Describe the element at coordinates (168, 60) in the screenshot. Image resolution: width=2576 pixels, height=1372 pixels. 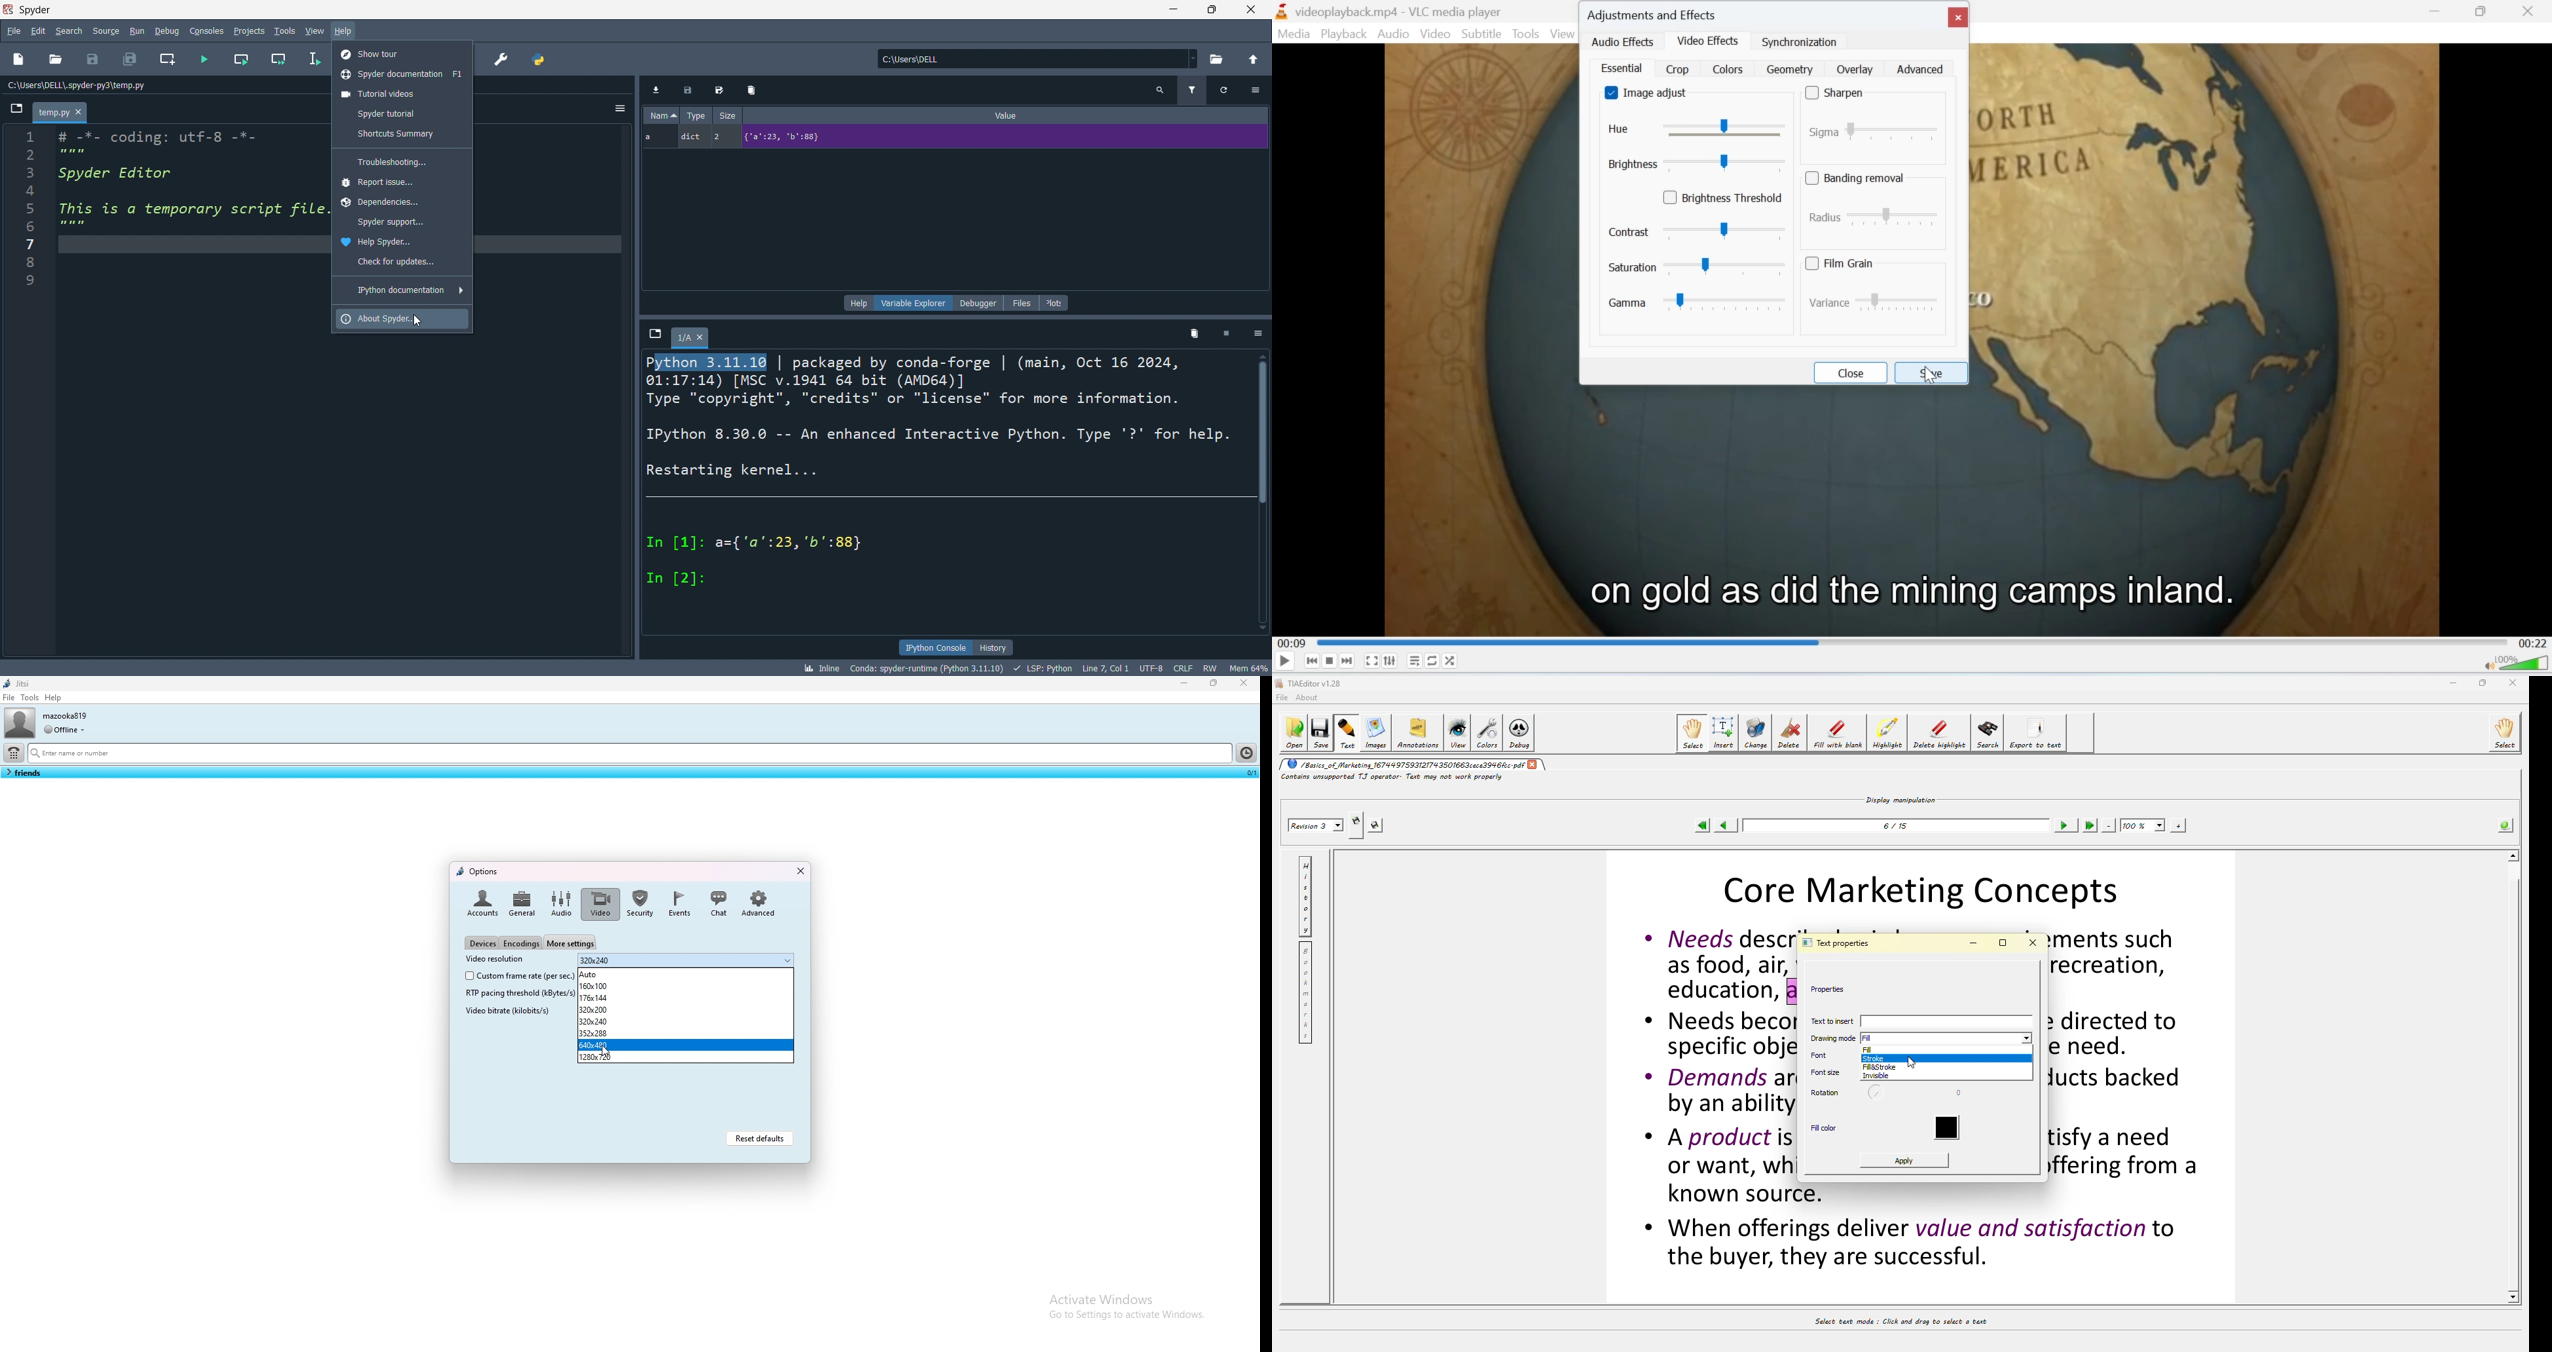
I see `new cell` at that location.